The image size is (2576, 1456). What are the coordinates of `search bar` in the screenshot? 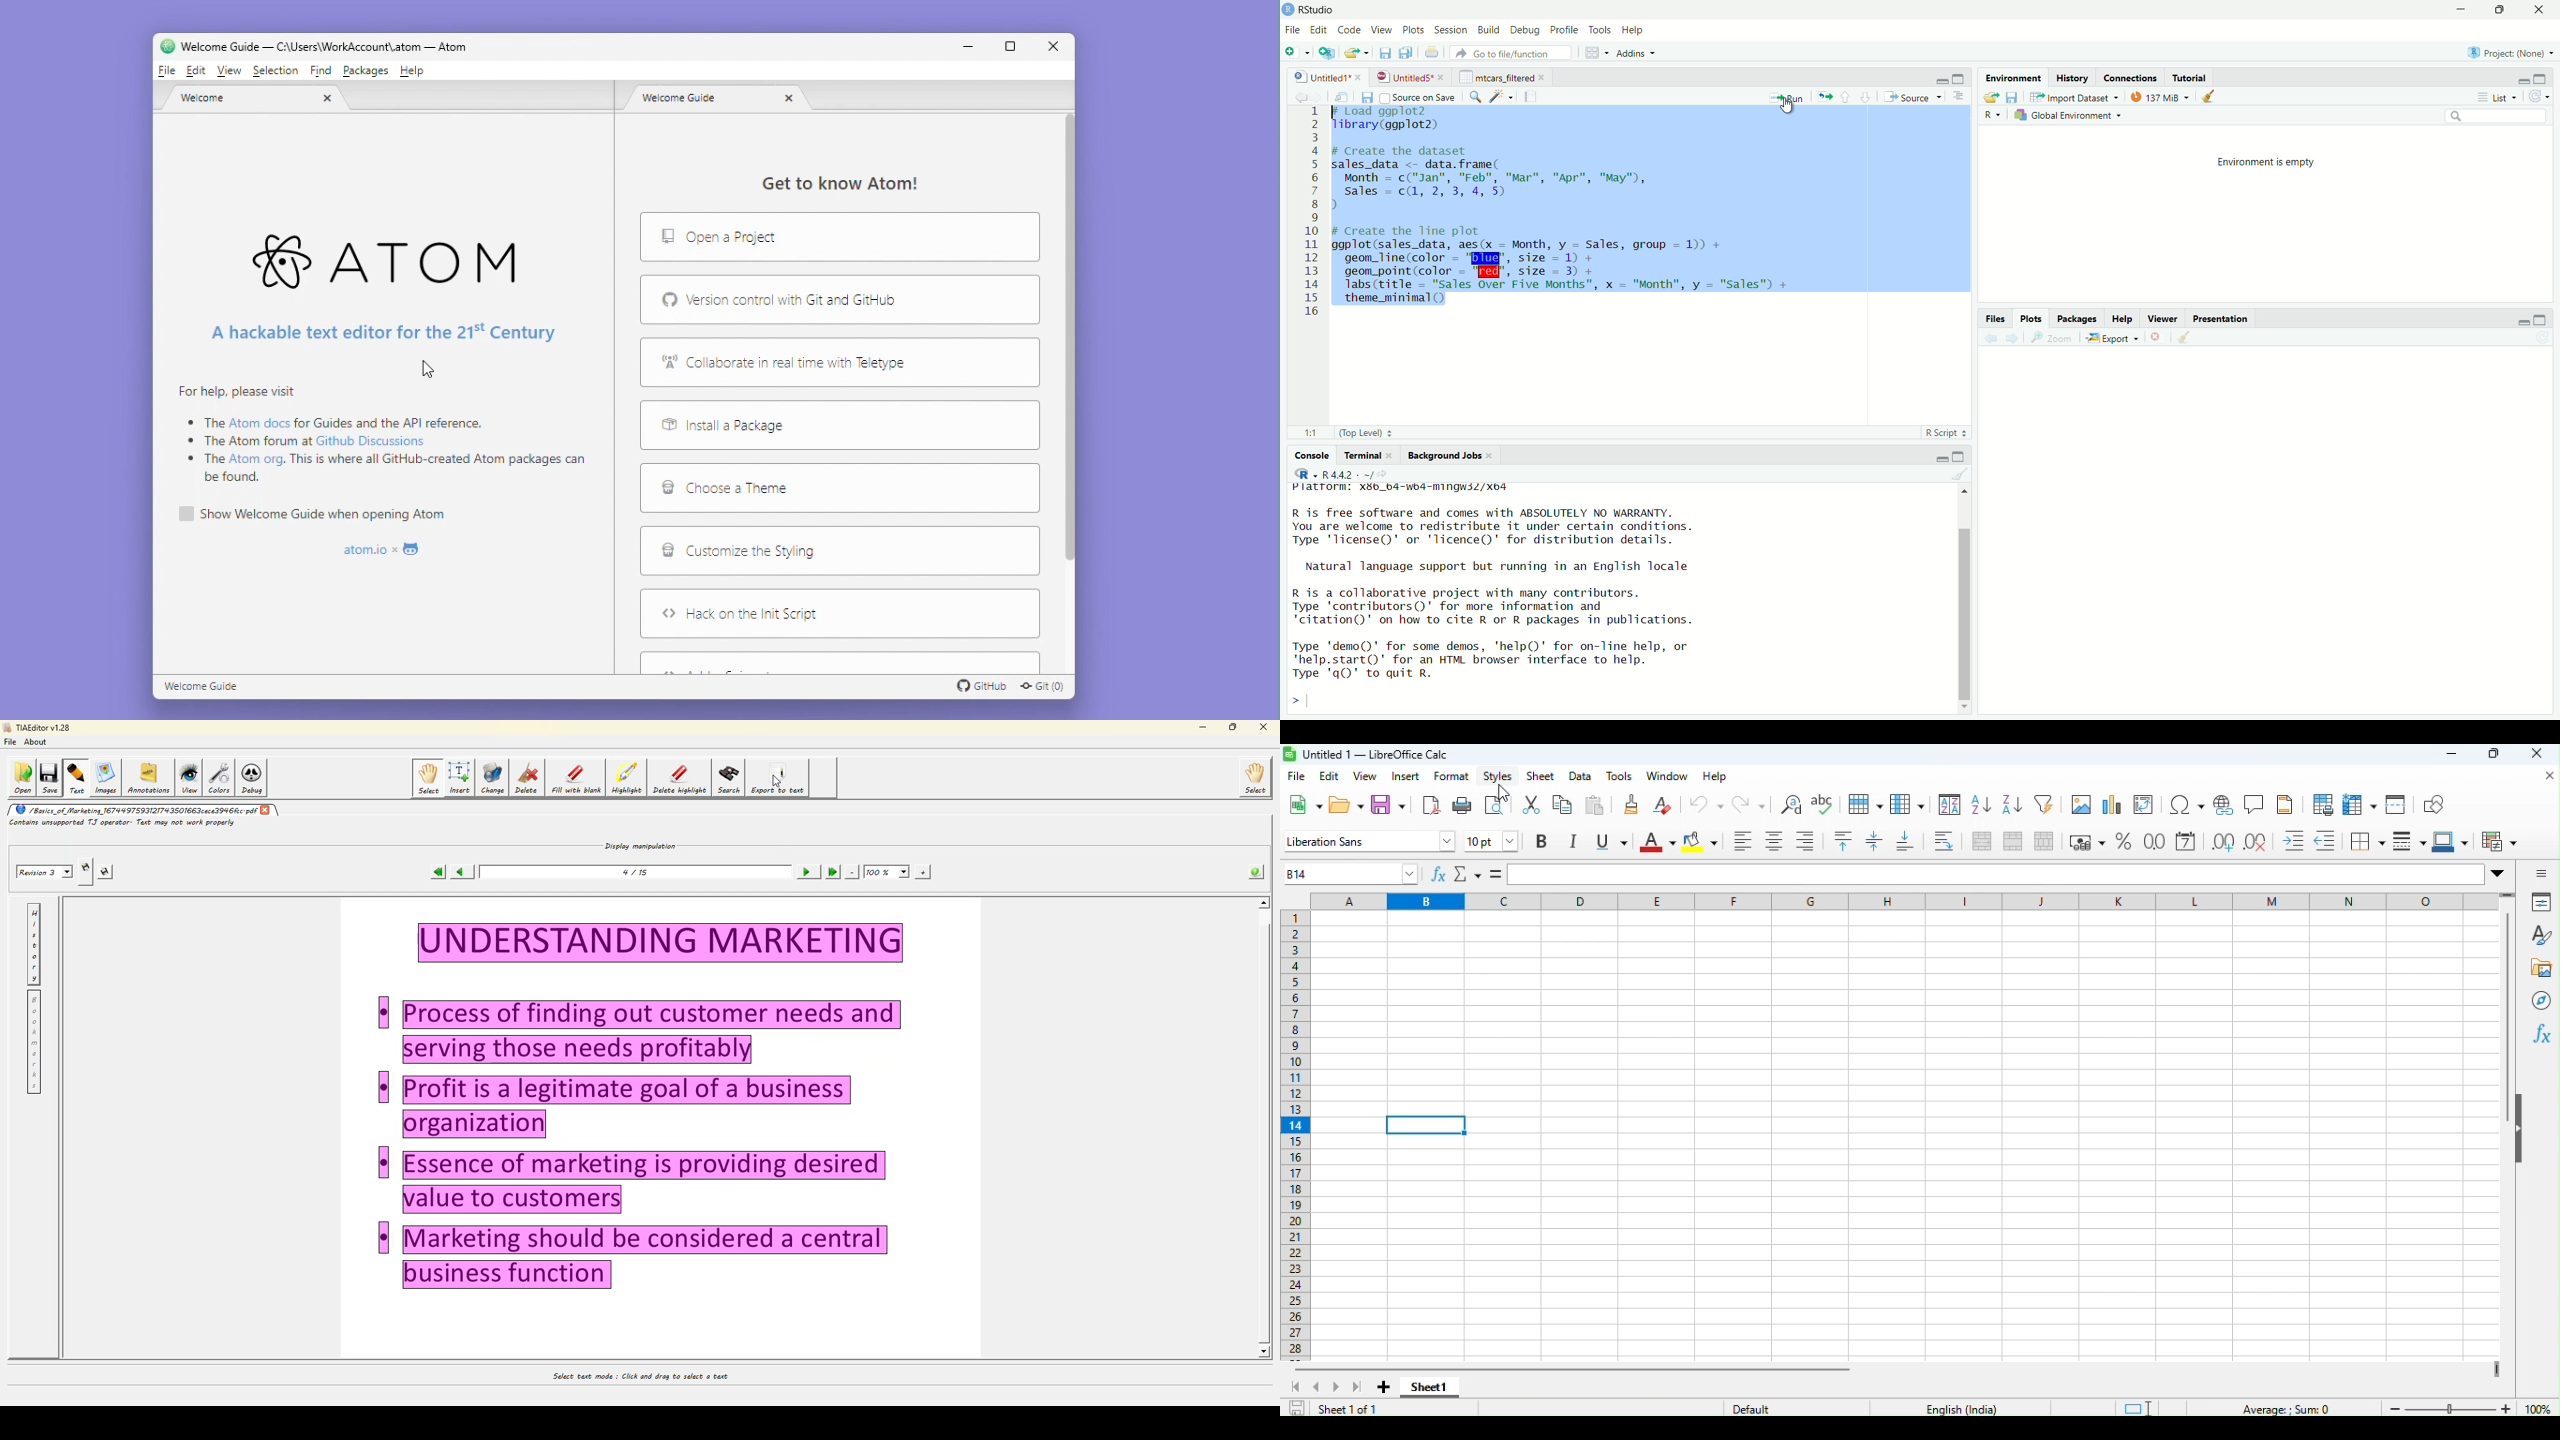 It's located at (2495, 115).